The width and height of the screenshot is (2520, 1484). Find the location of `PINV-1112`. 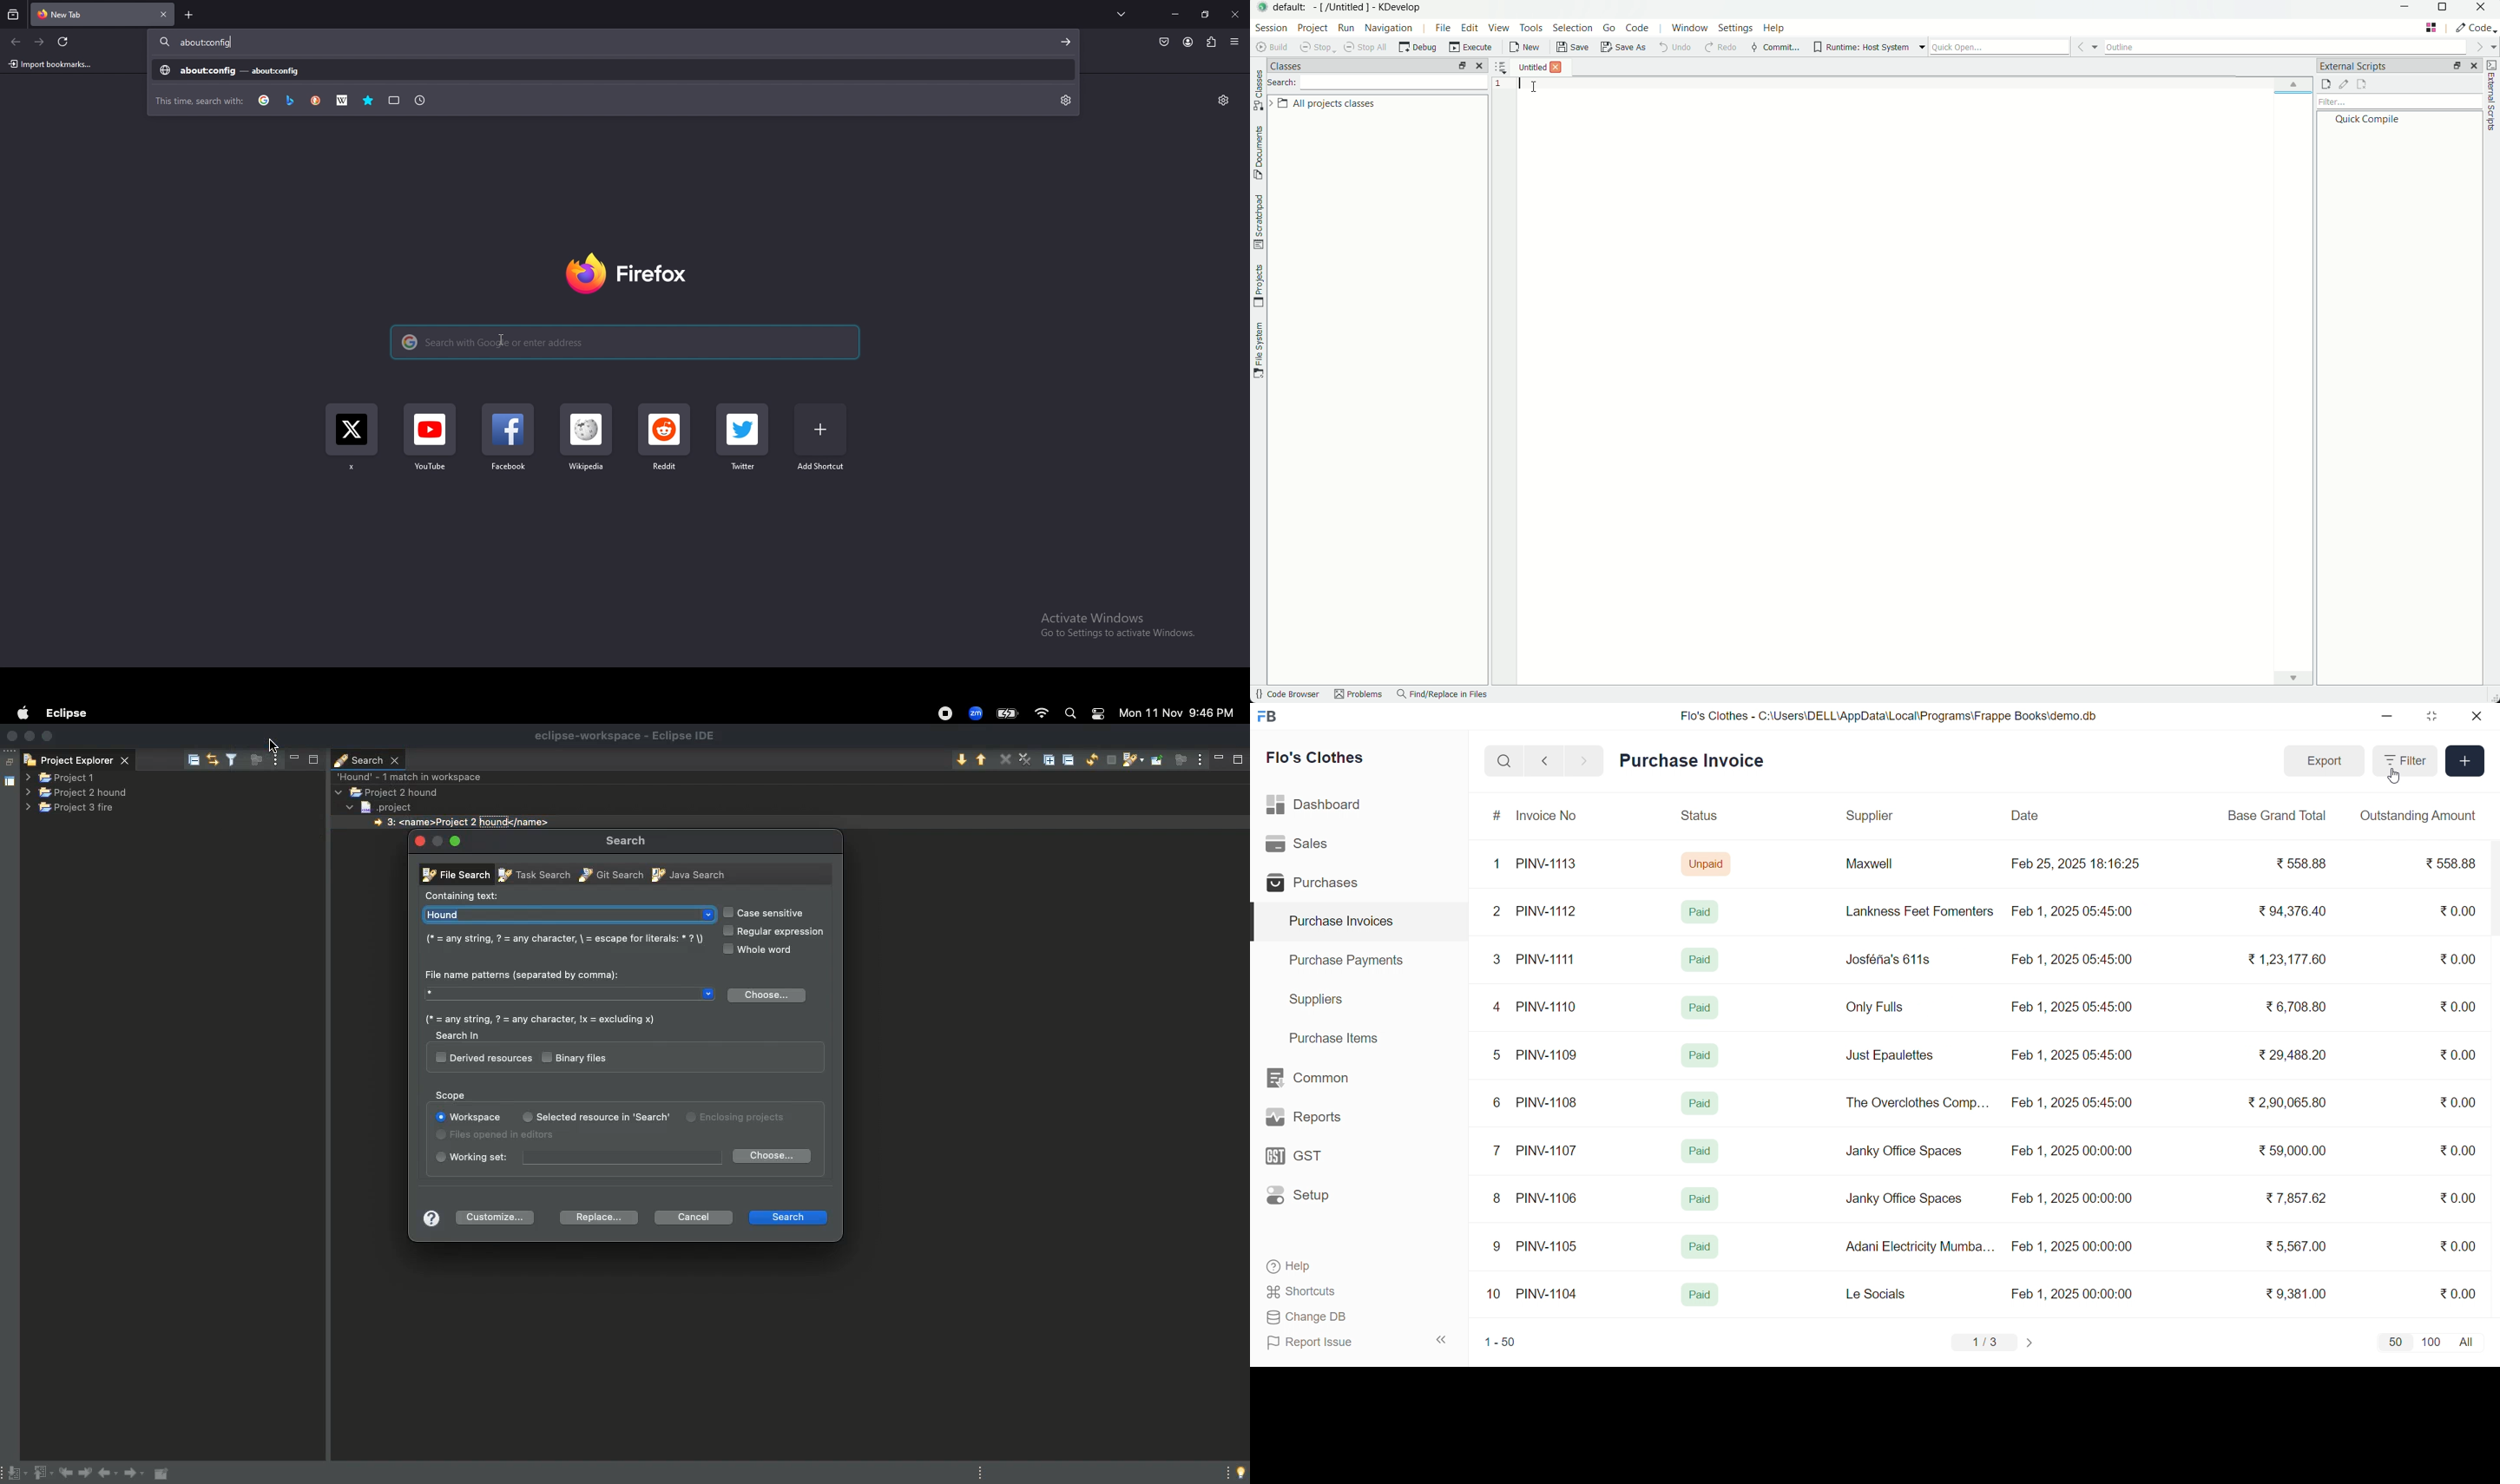

PINV-1112 is located at coordinates (1546, 912).